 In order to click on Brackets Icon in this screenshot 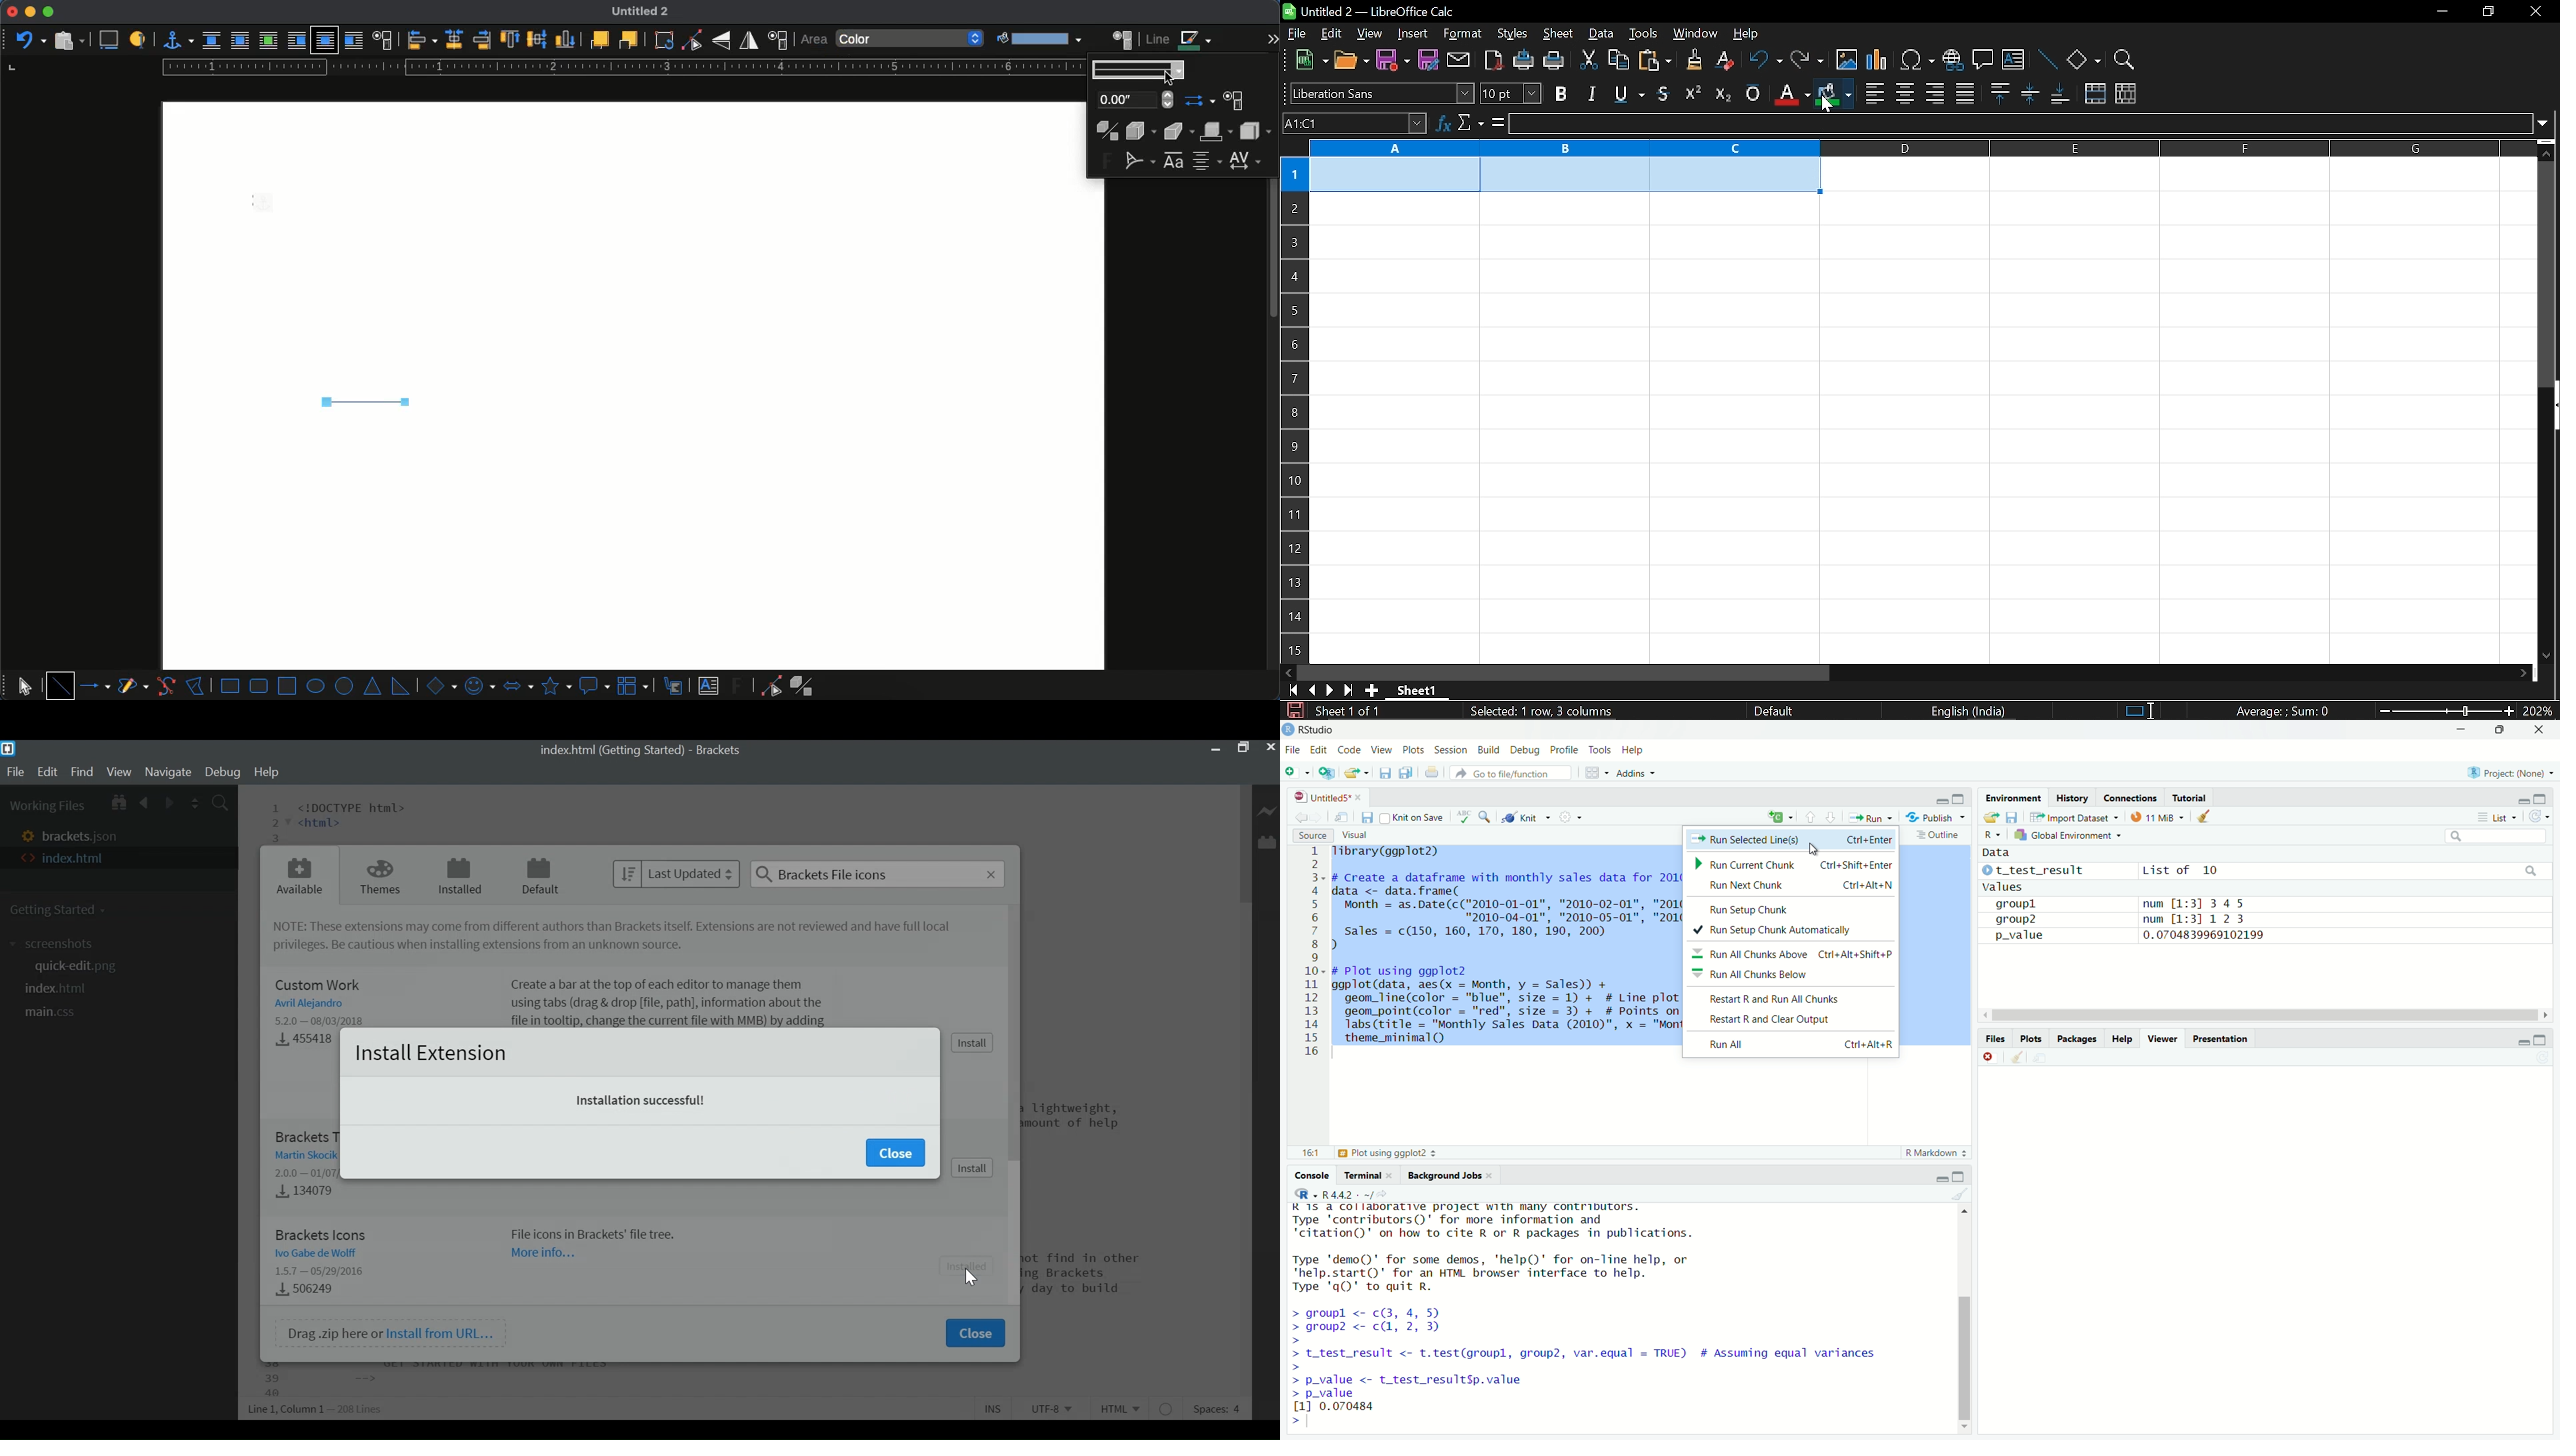, I will do `click(326, 1233)`.